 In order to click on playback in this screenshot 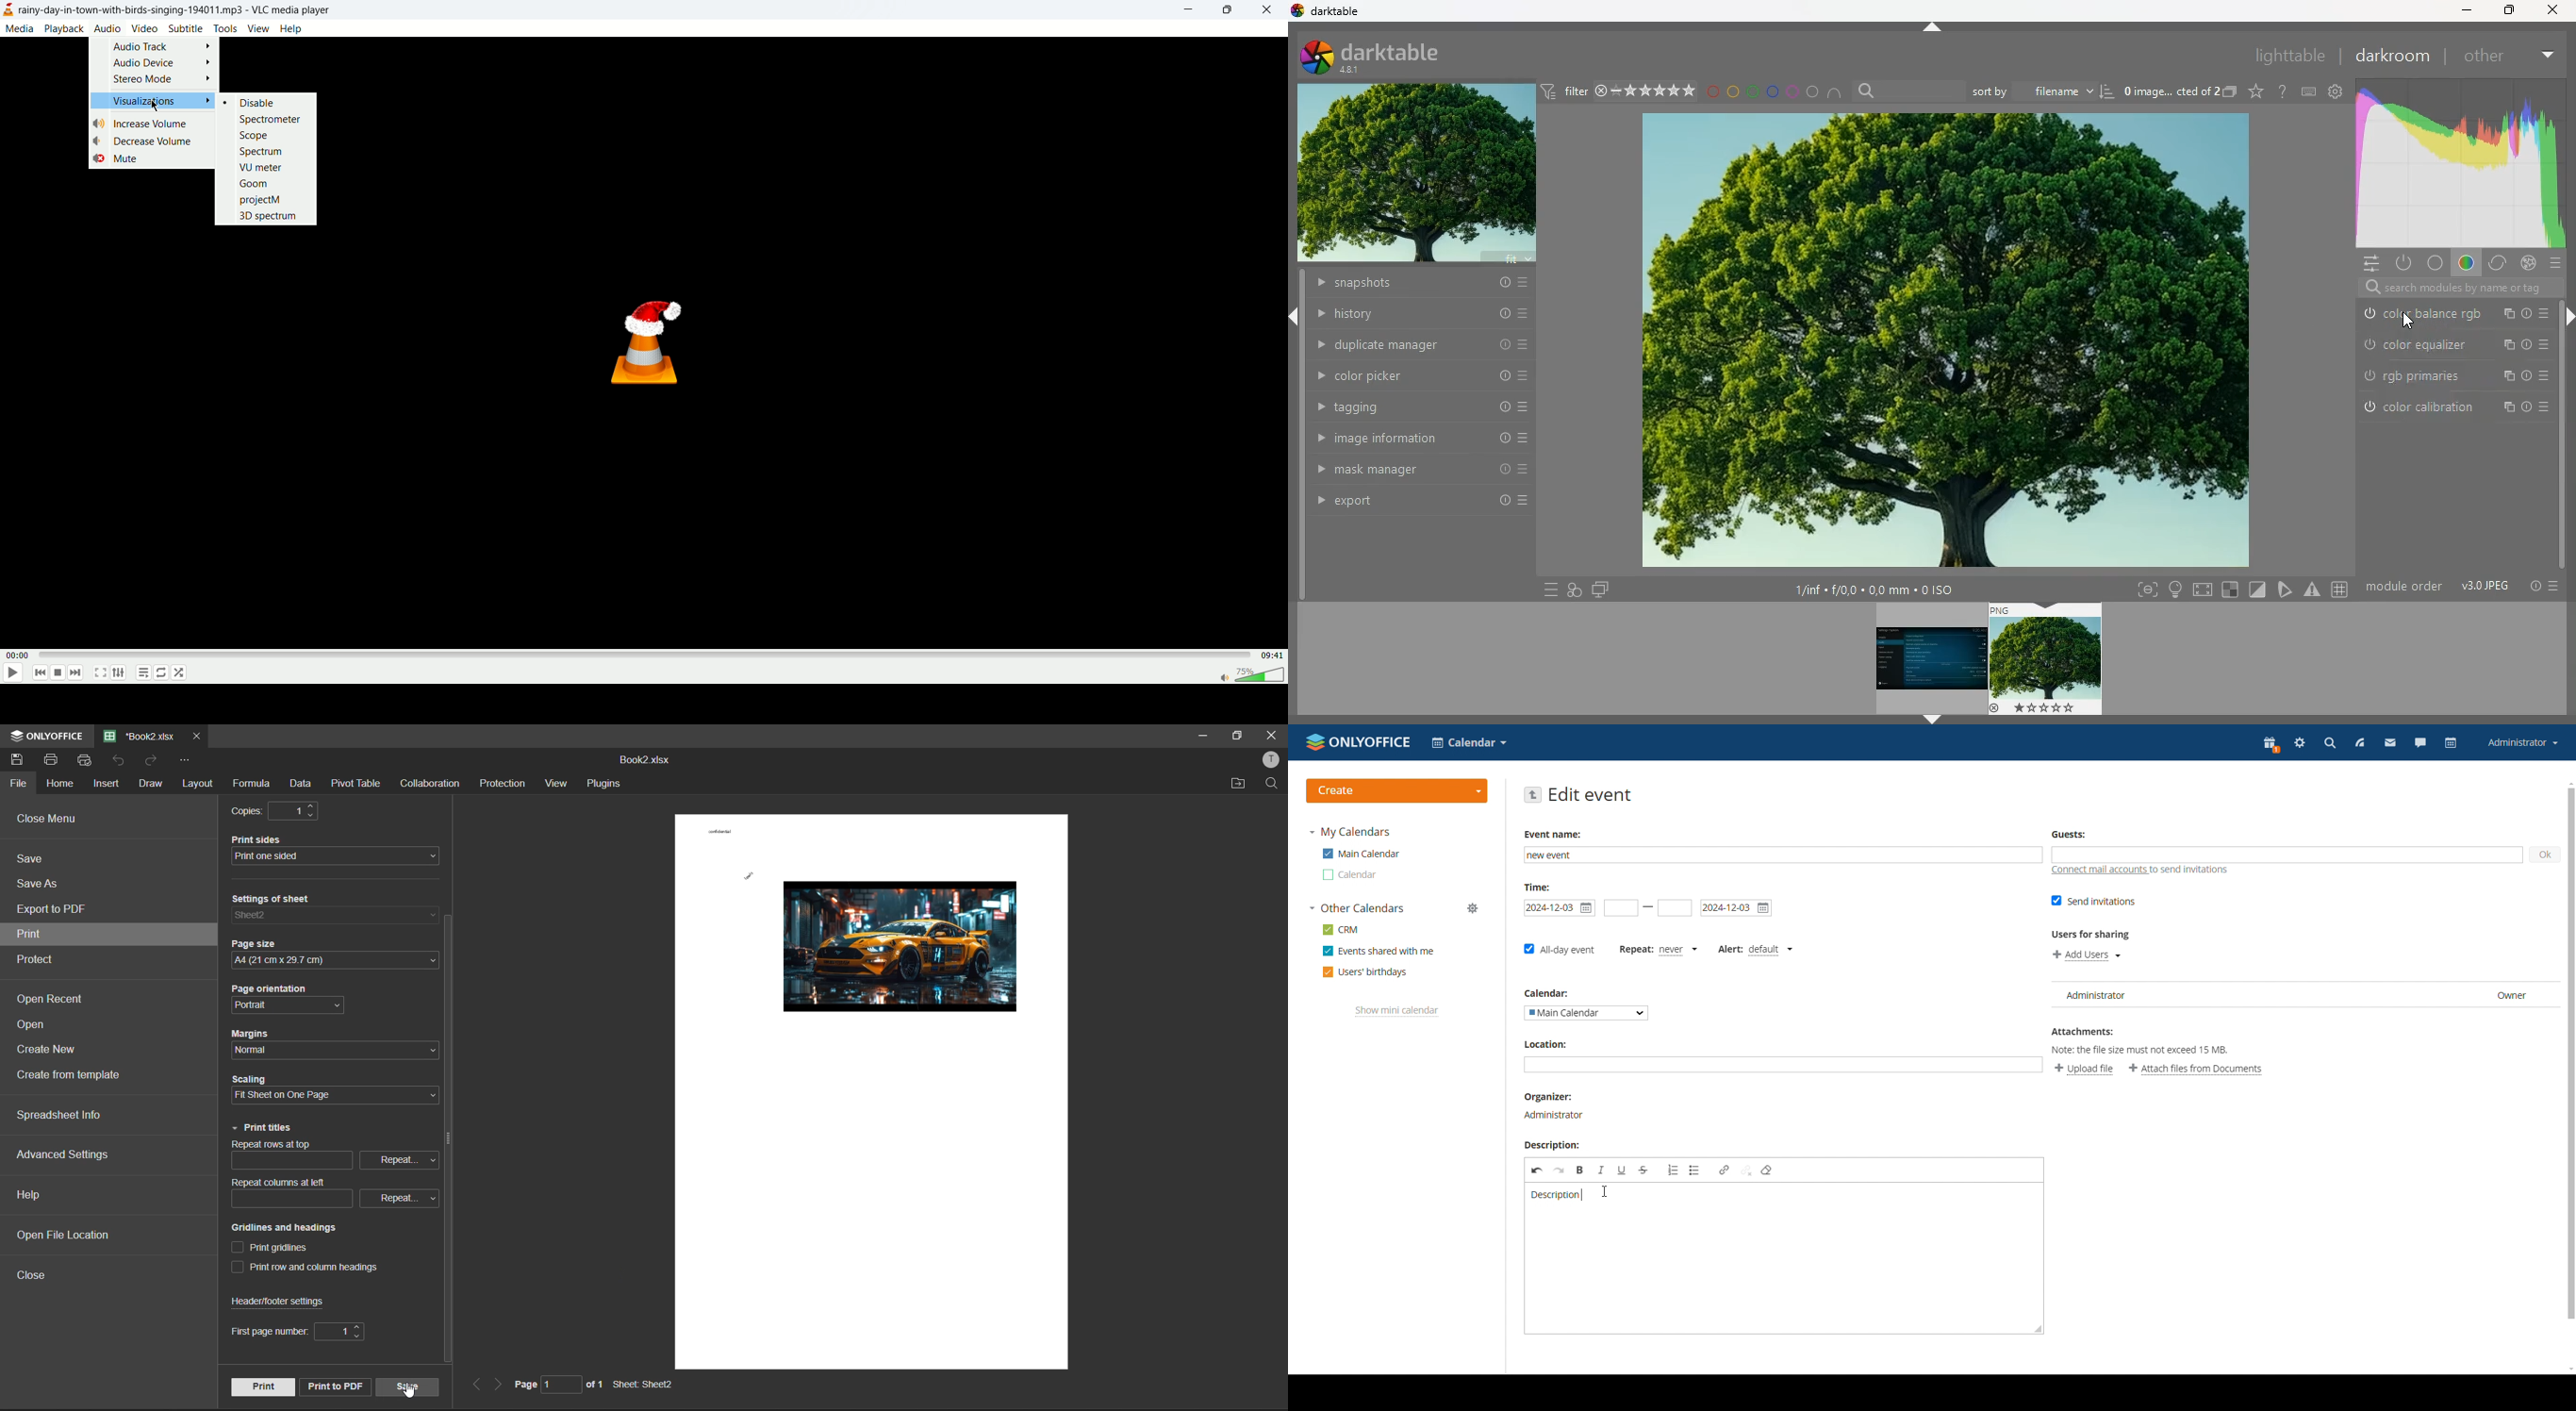, I will do `click(65, 29)`.